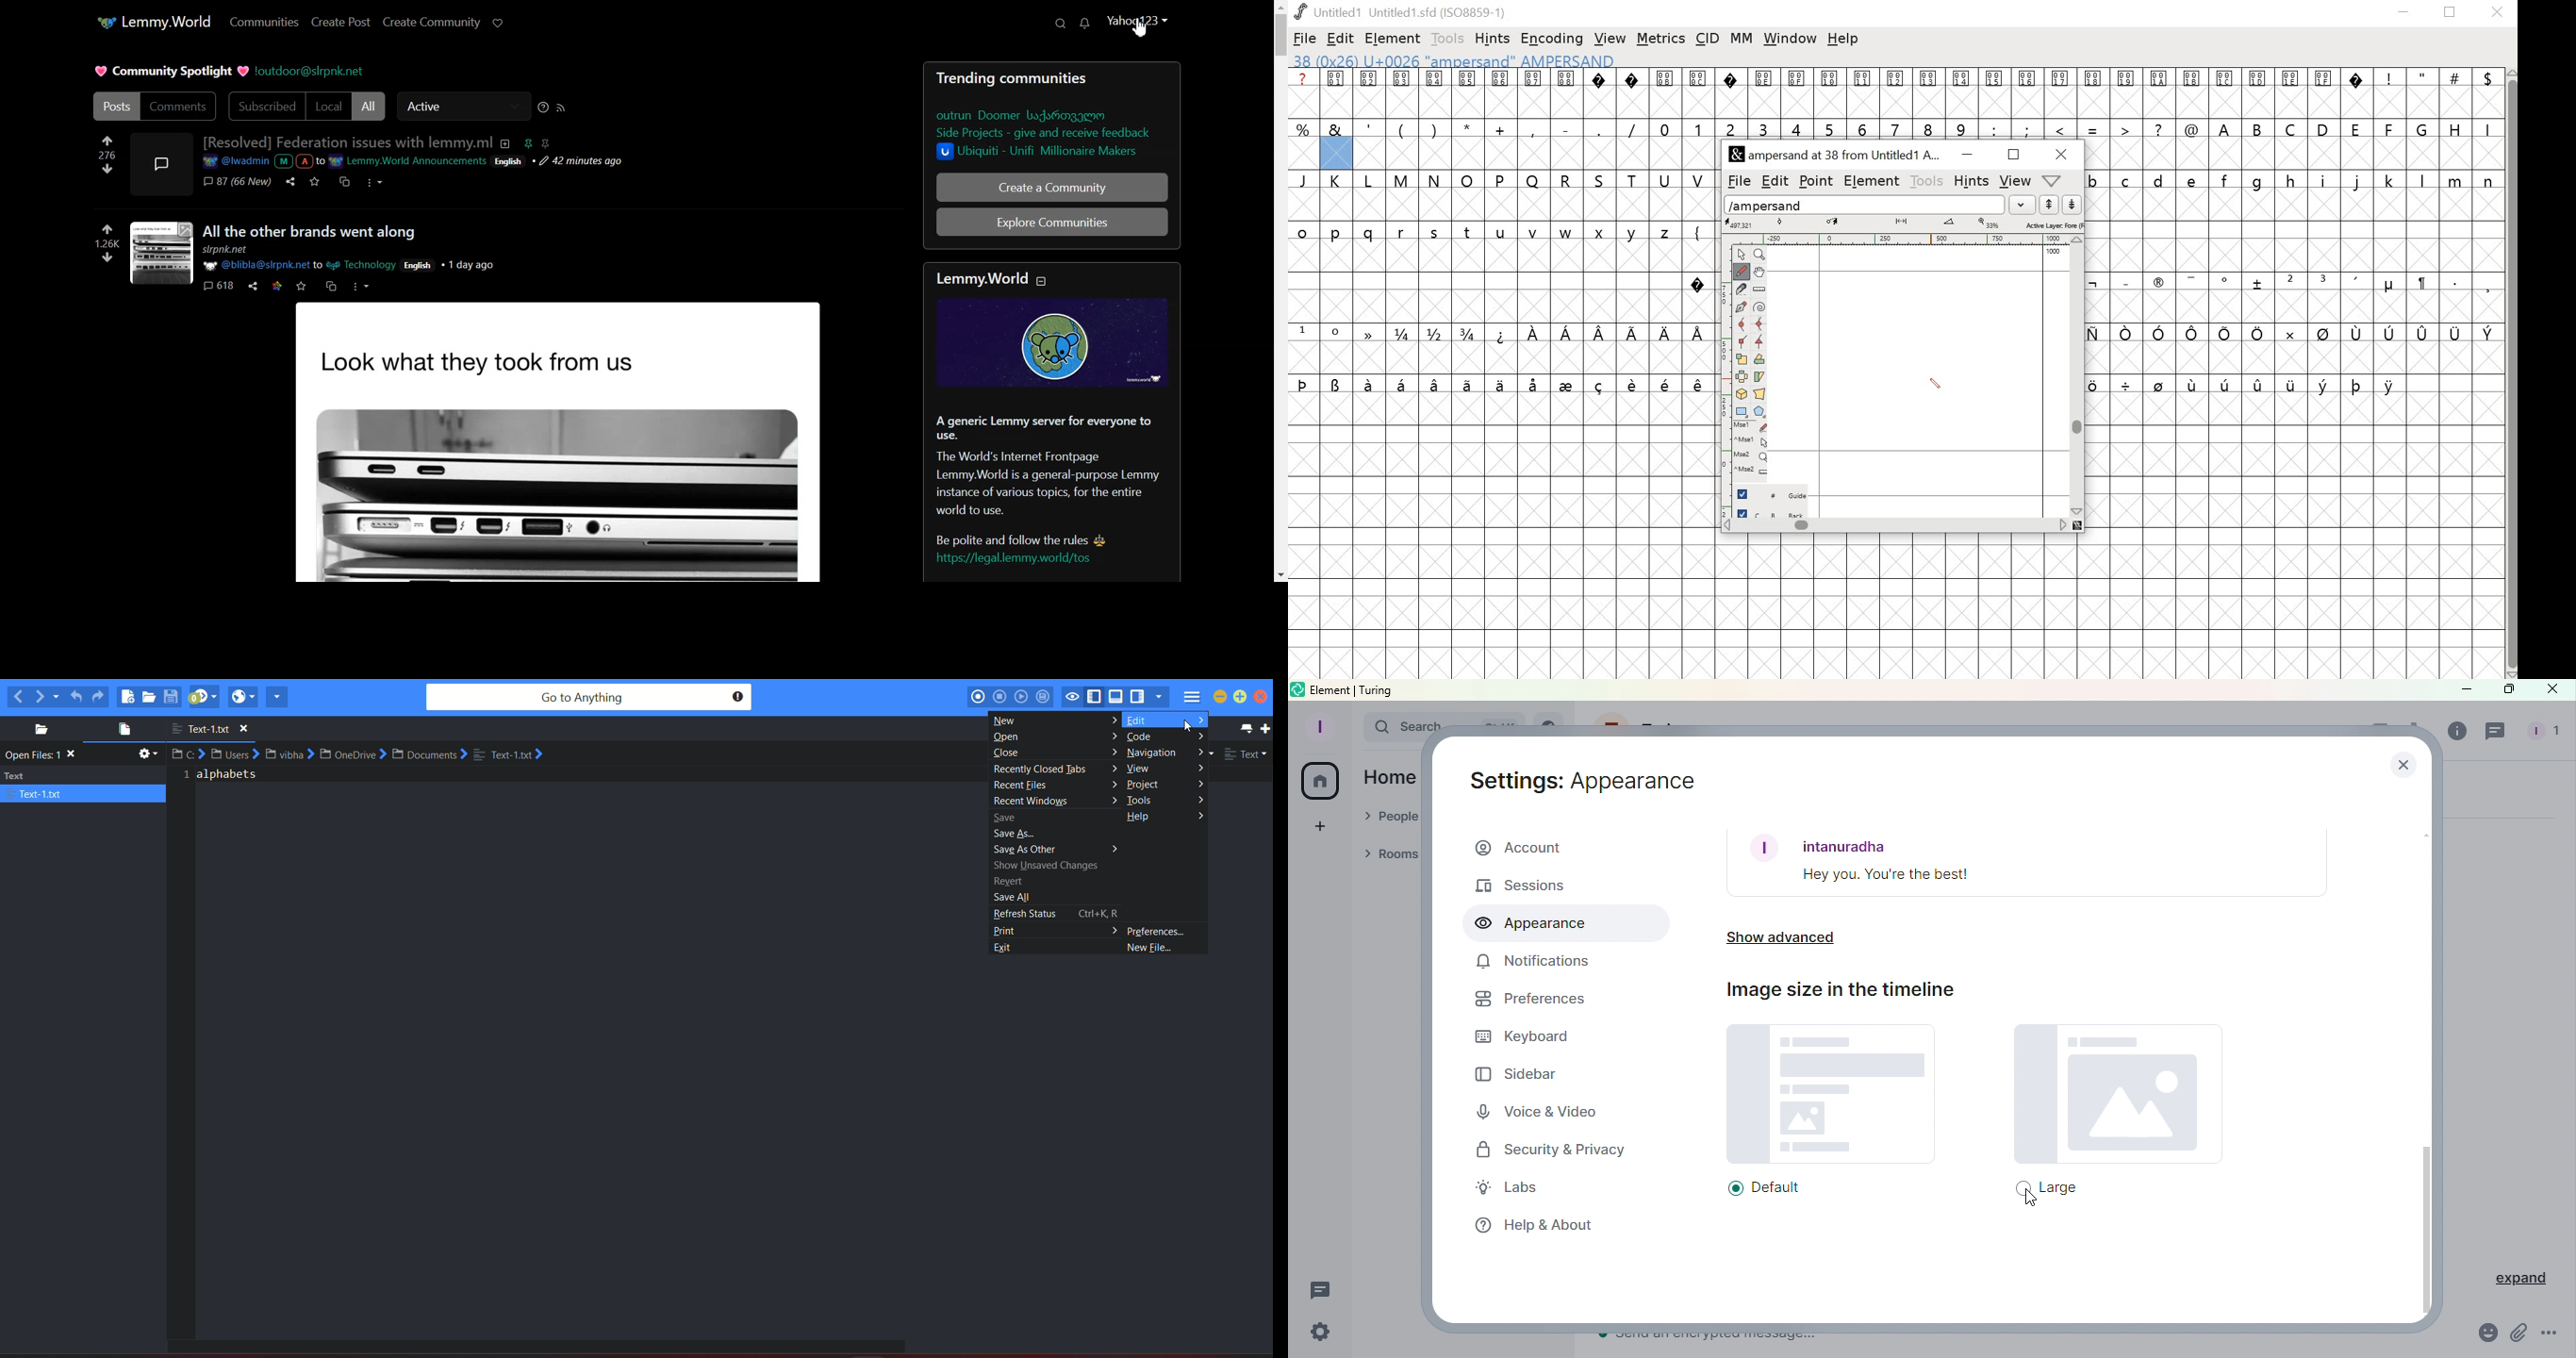  What do you see at coordinates (2423, 95) in the screenshot?
I see `"` at bounding box center [2423, 95].